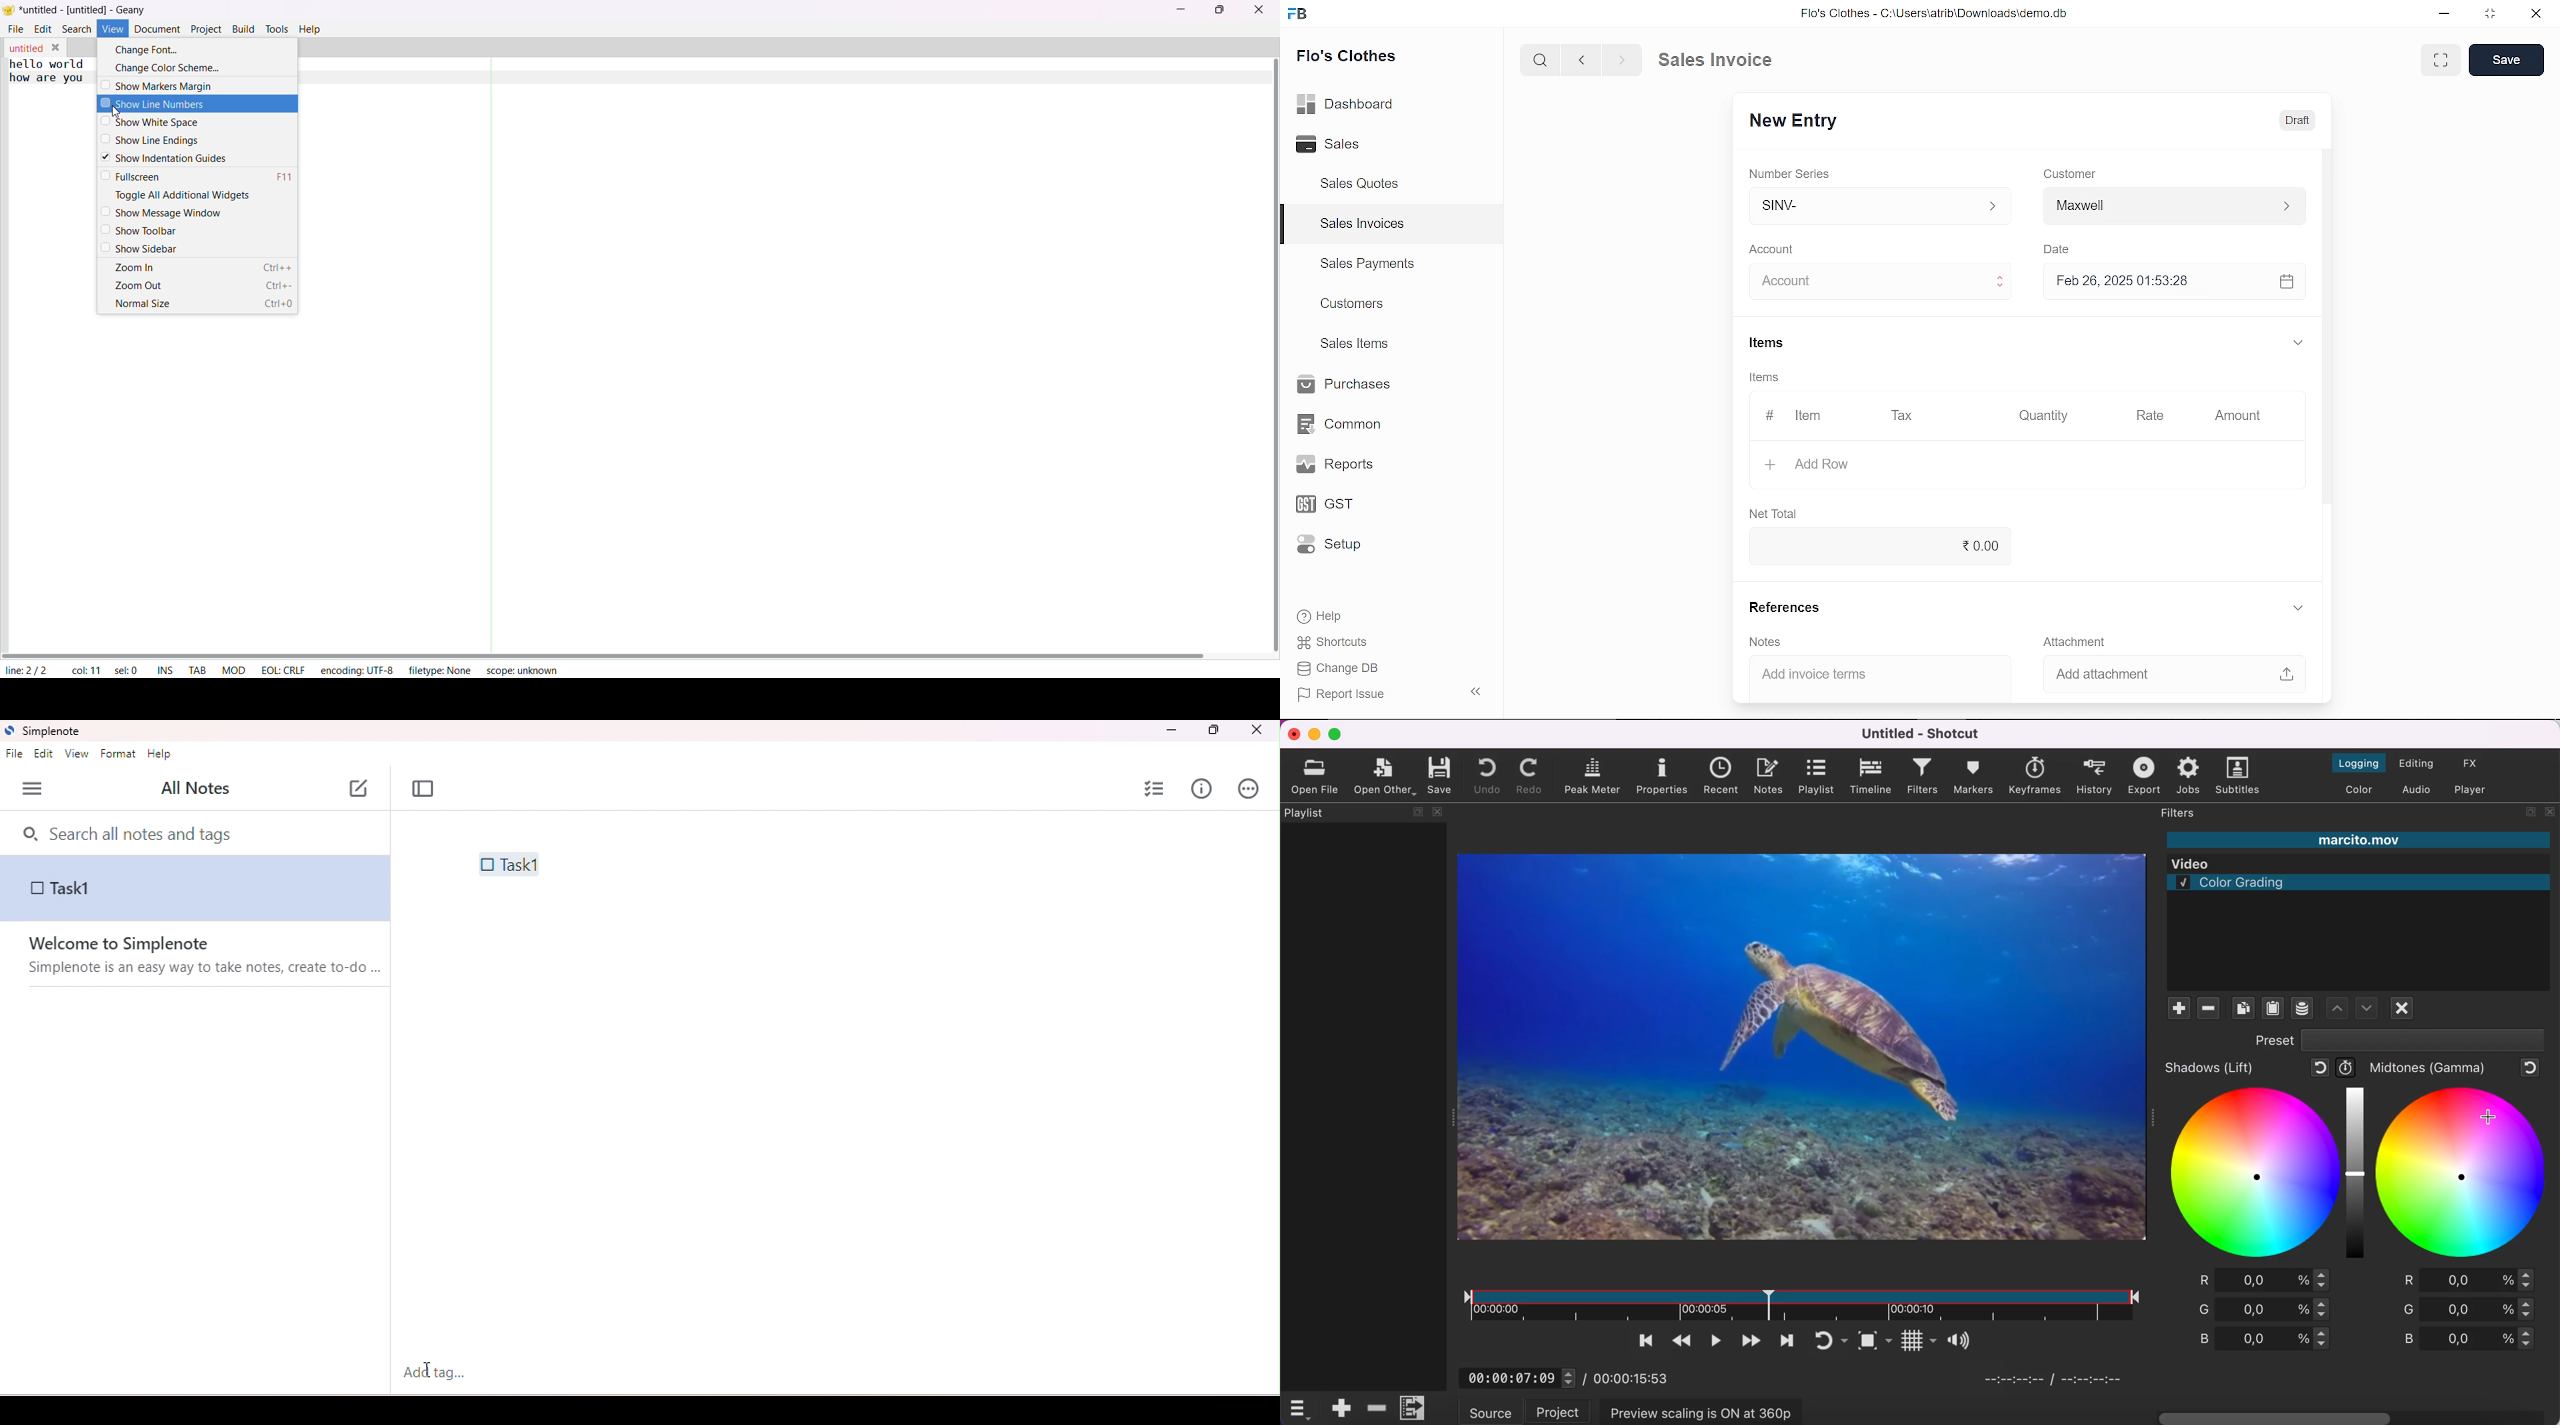  I want to click on Number Series, so click(1792, 173).